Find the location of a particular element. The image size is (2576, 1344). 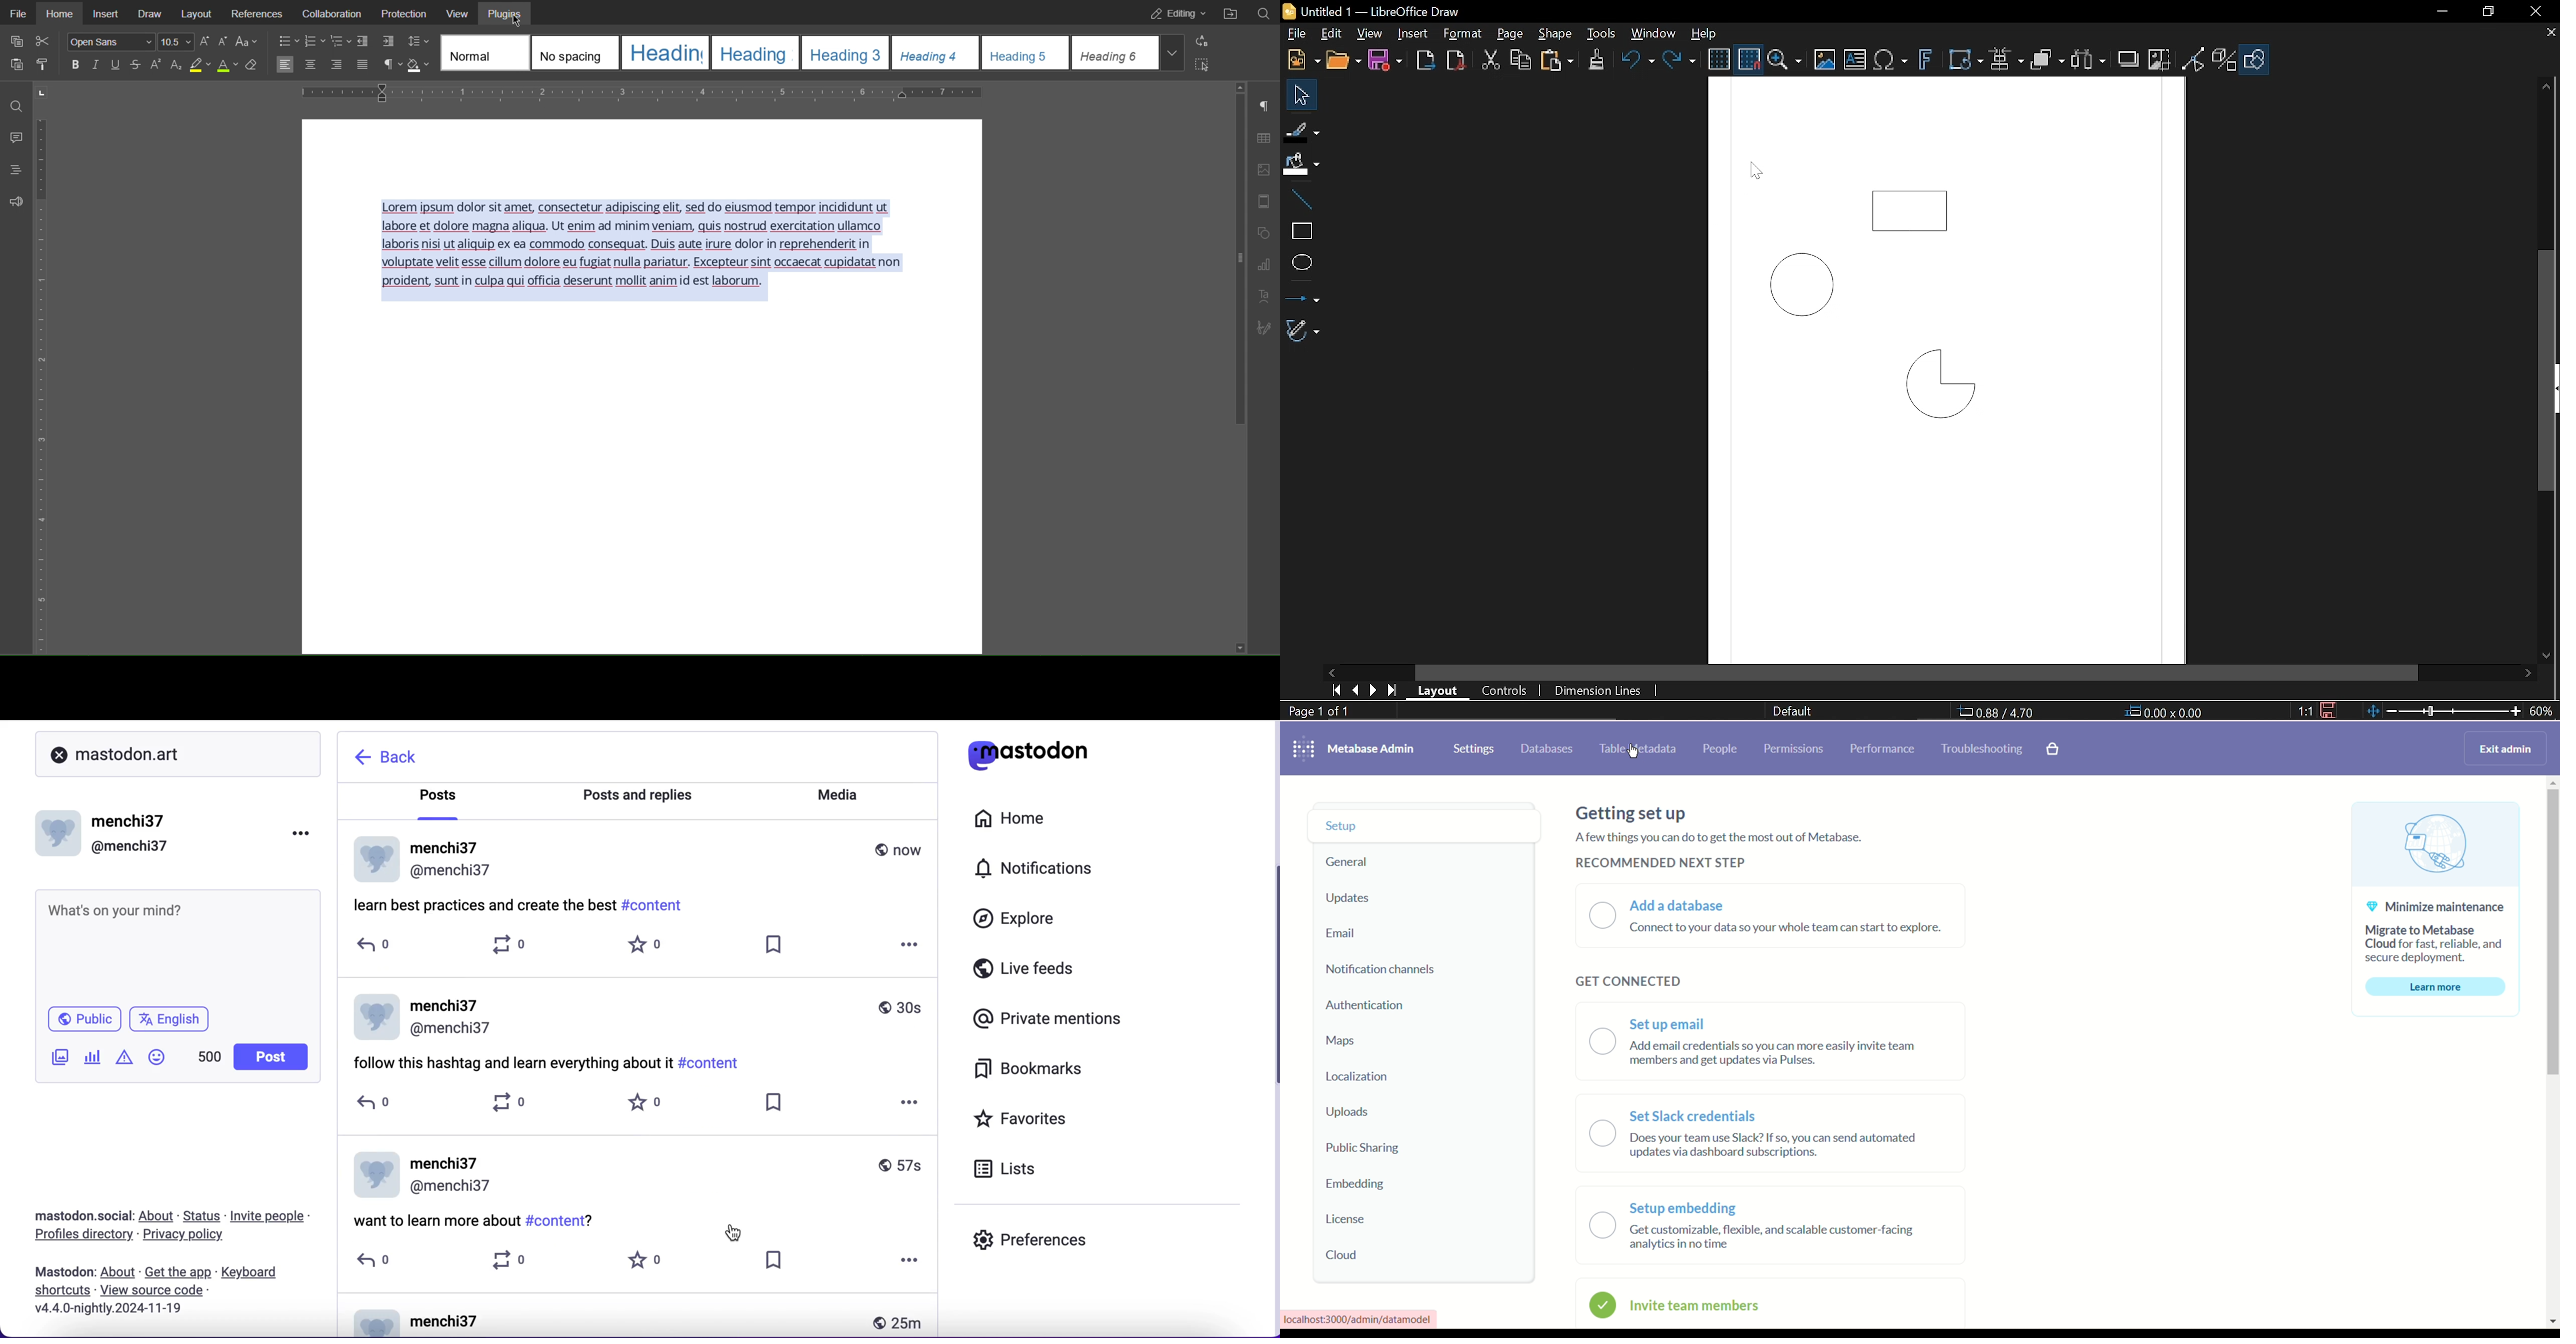

post is located at coordinates (549, 1064).